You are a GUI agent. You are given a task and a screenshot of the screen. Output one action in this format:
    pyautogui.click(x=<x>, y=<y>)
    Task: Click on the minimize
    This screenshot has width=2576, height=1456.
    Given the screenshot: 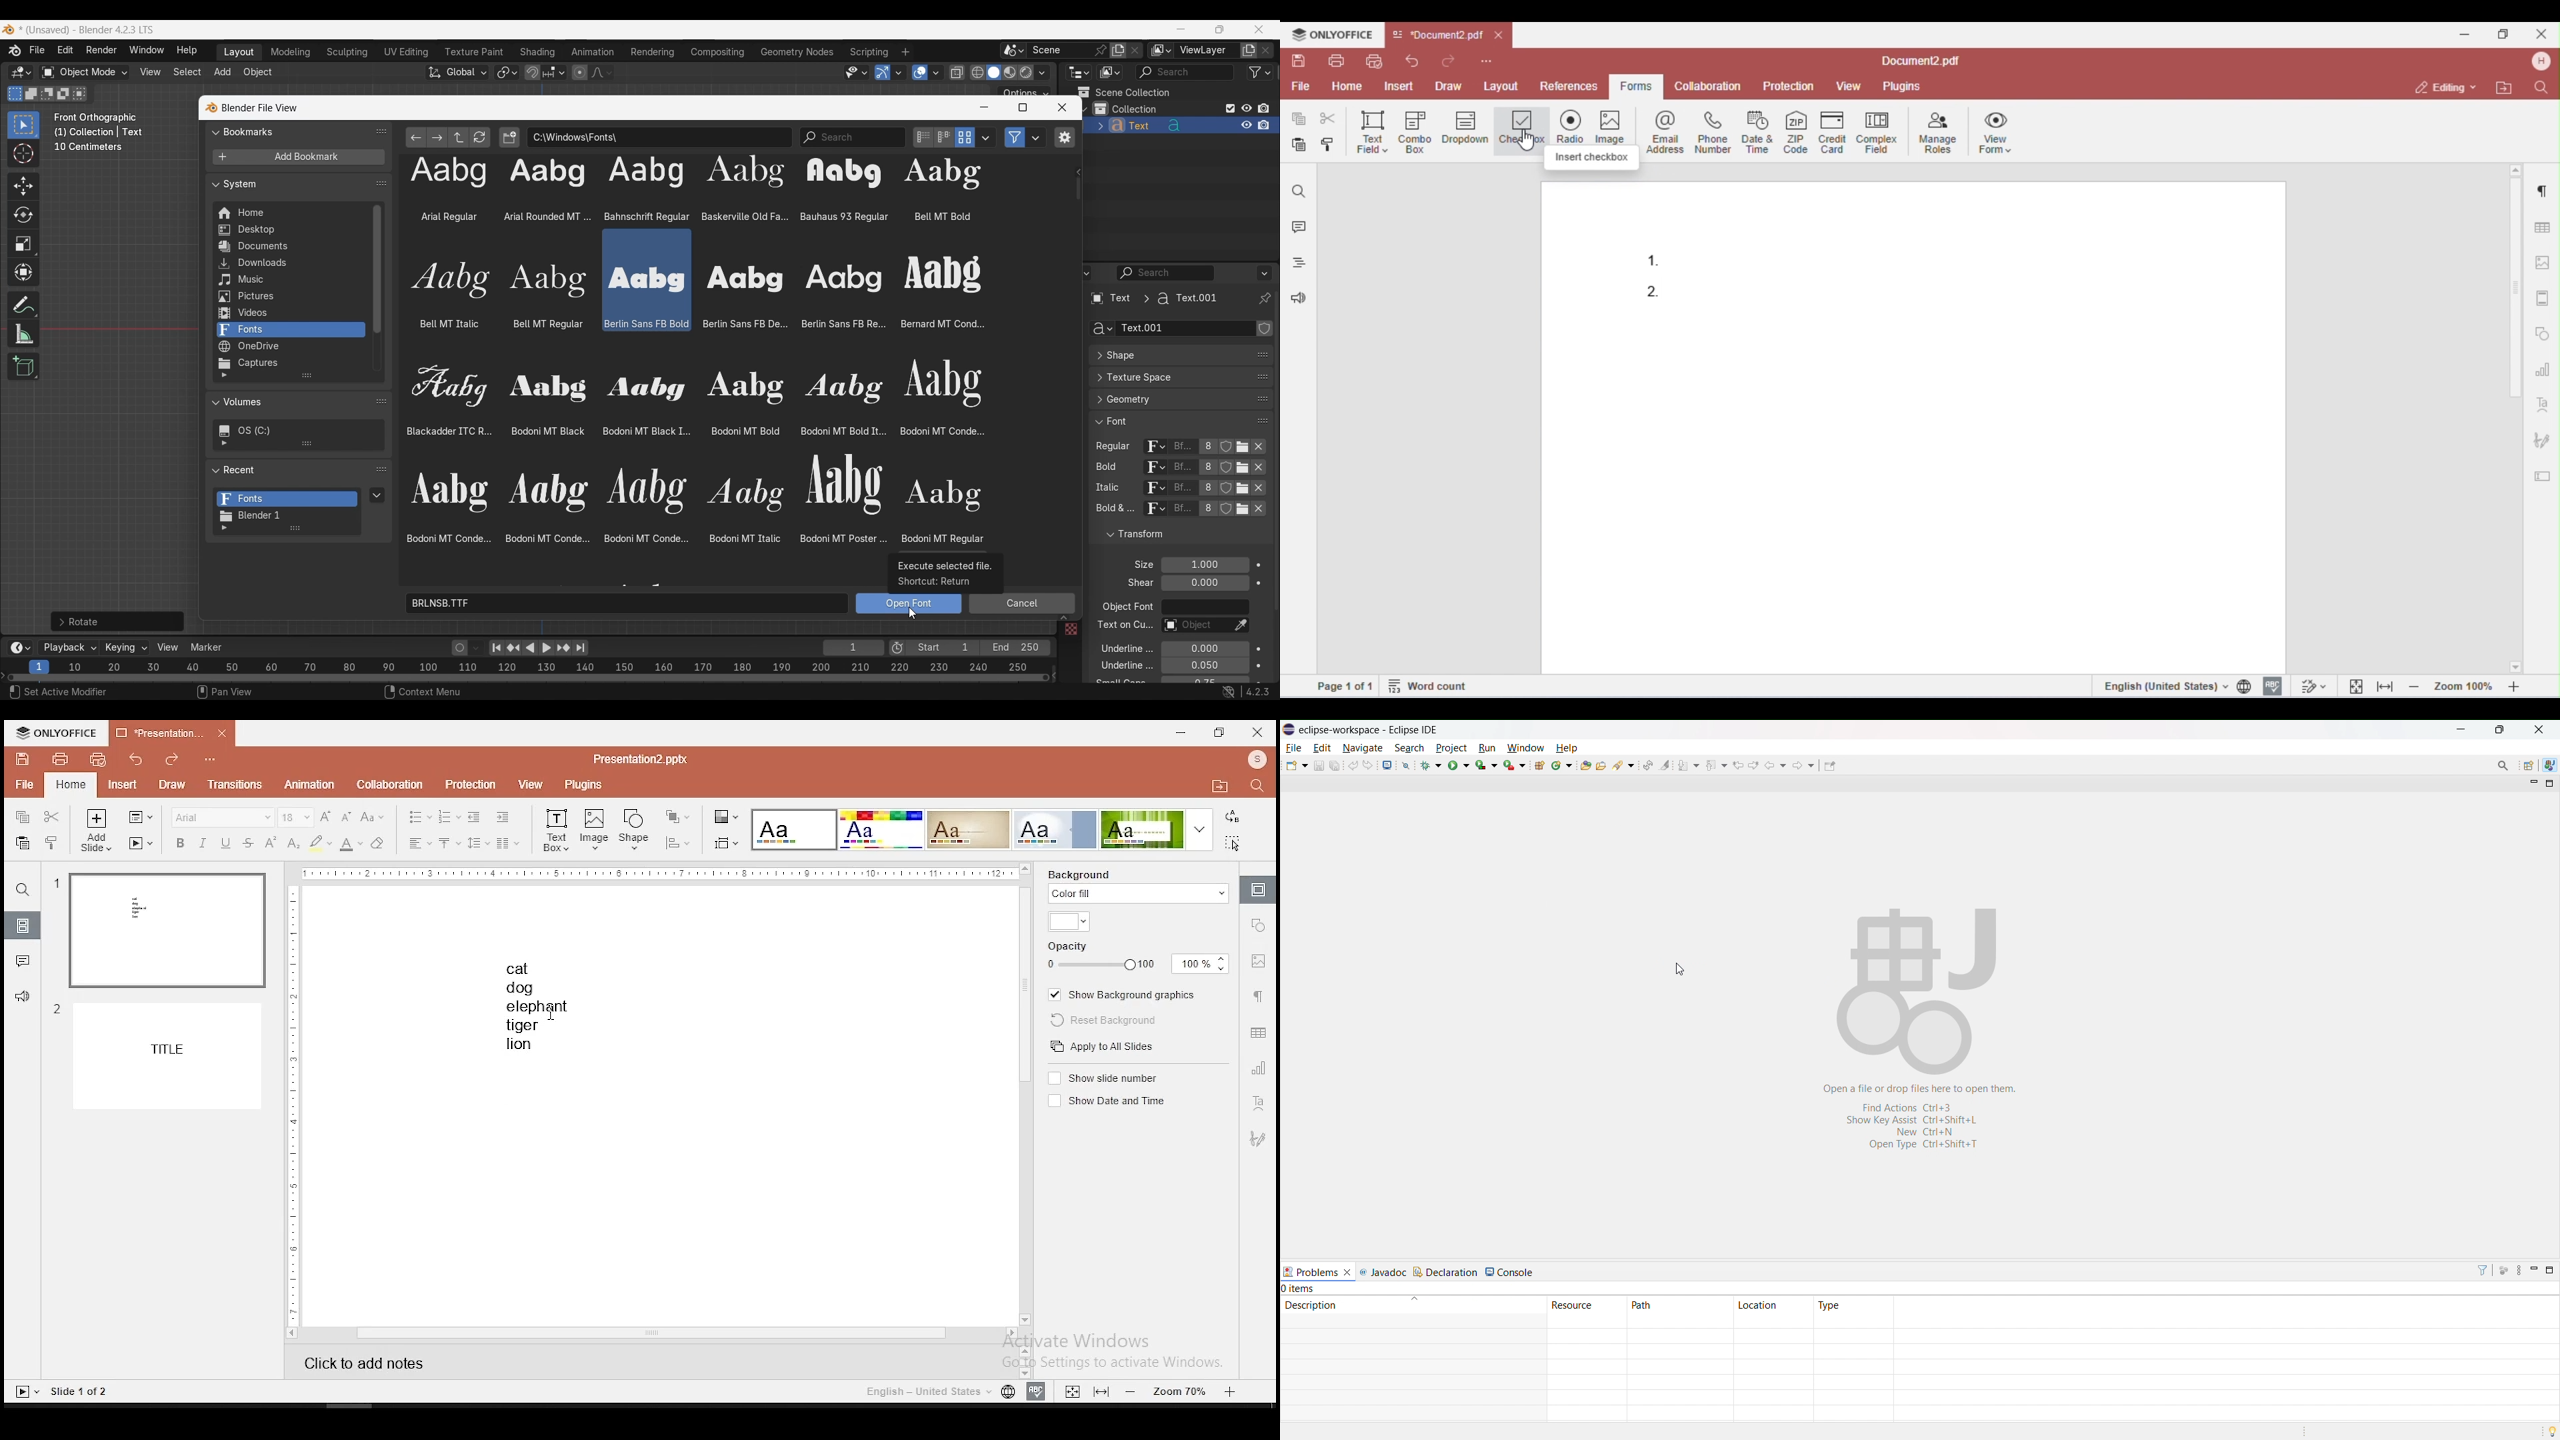 What is the action you would take?
    pyautogui.click(x=2462, y=730)
    